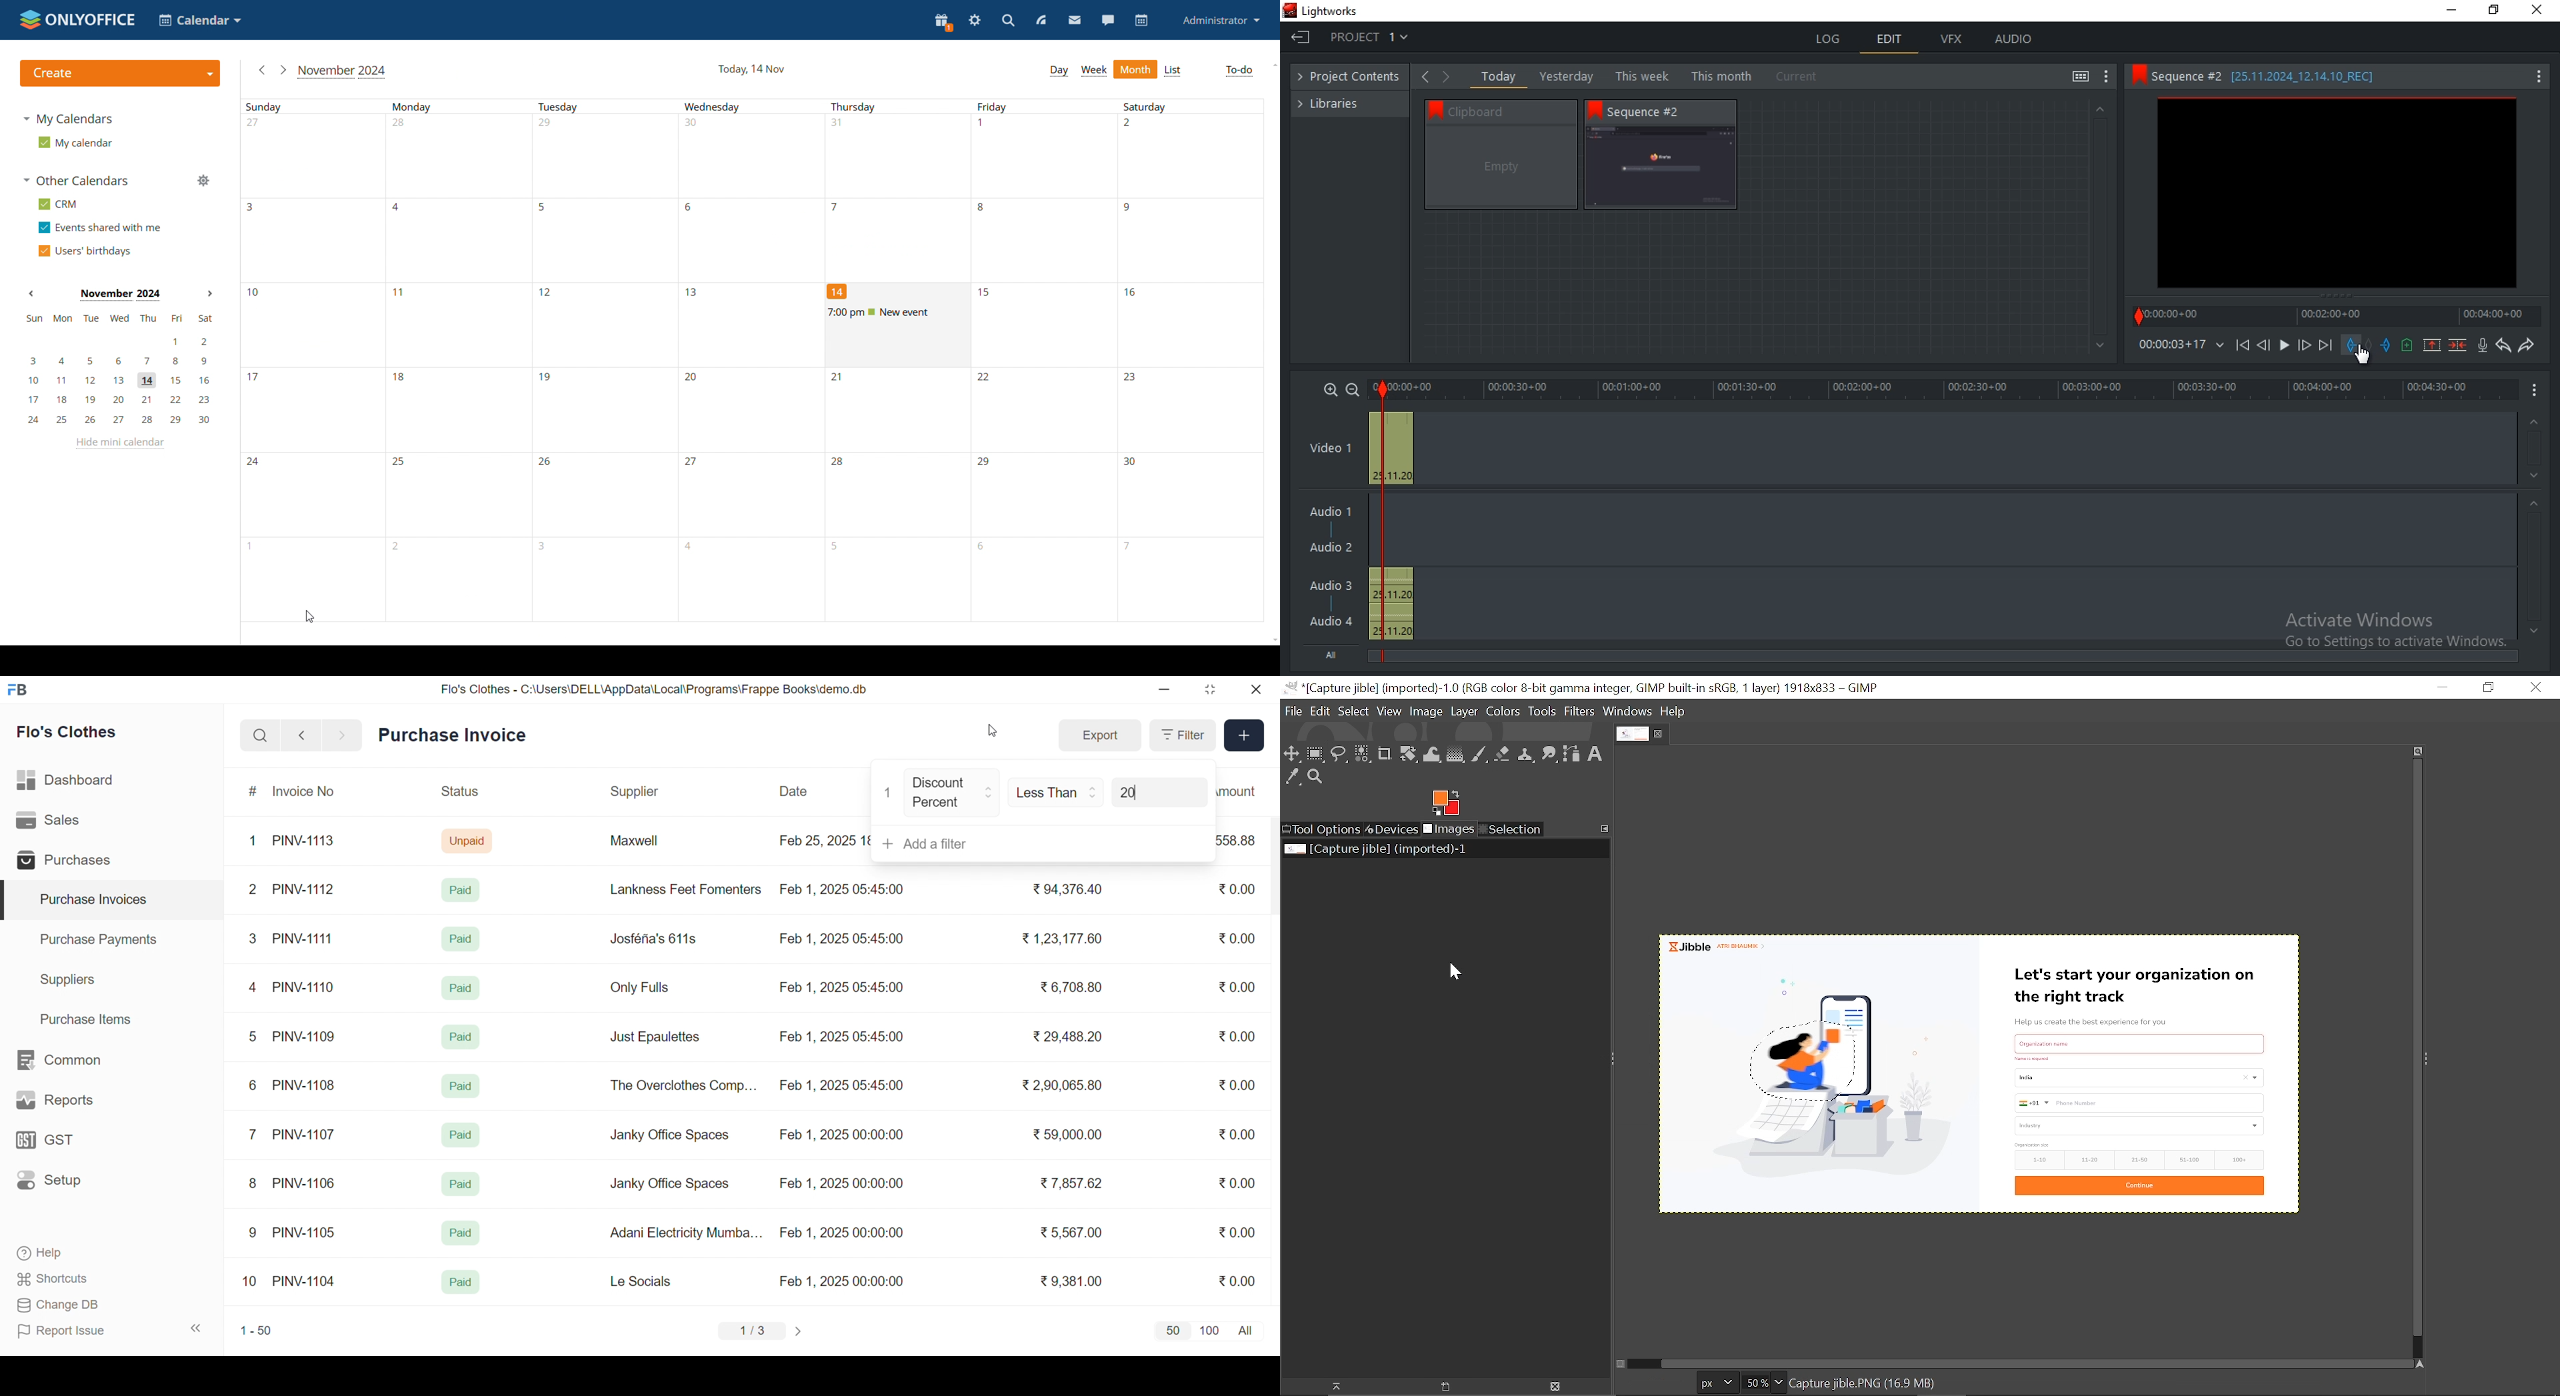 This screenshot has height=1400, width=2576. I want to click on PINV-1113, so click(309, 842).